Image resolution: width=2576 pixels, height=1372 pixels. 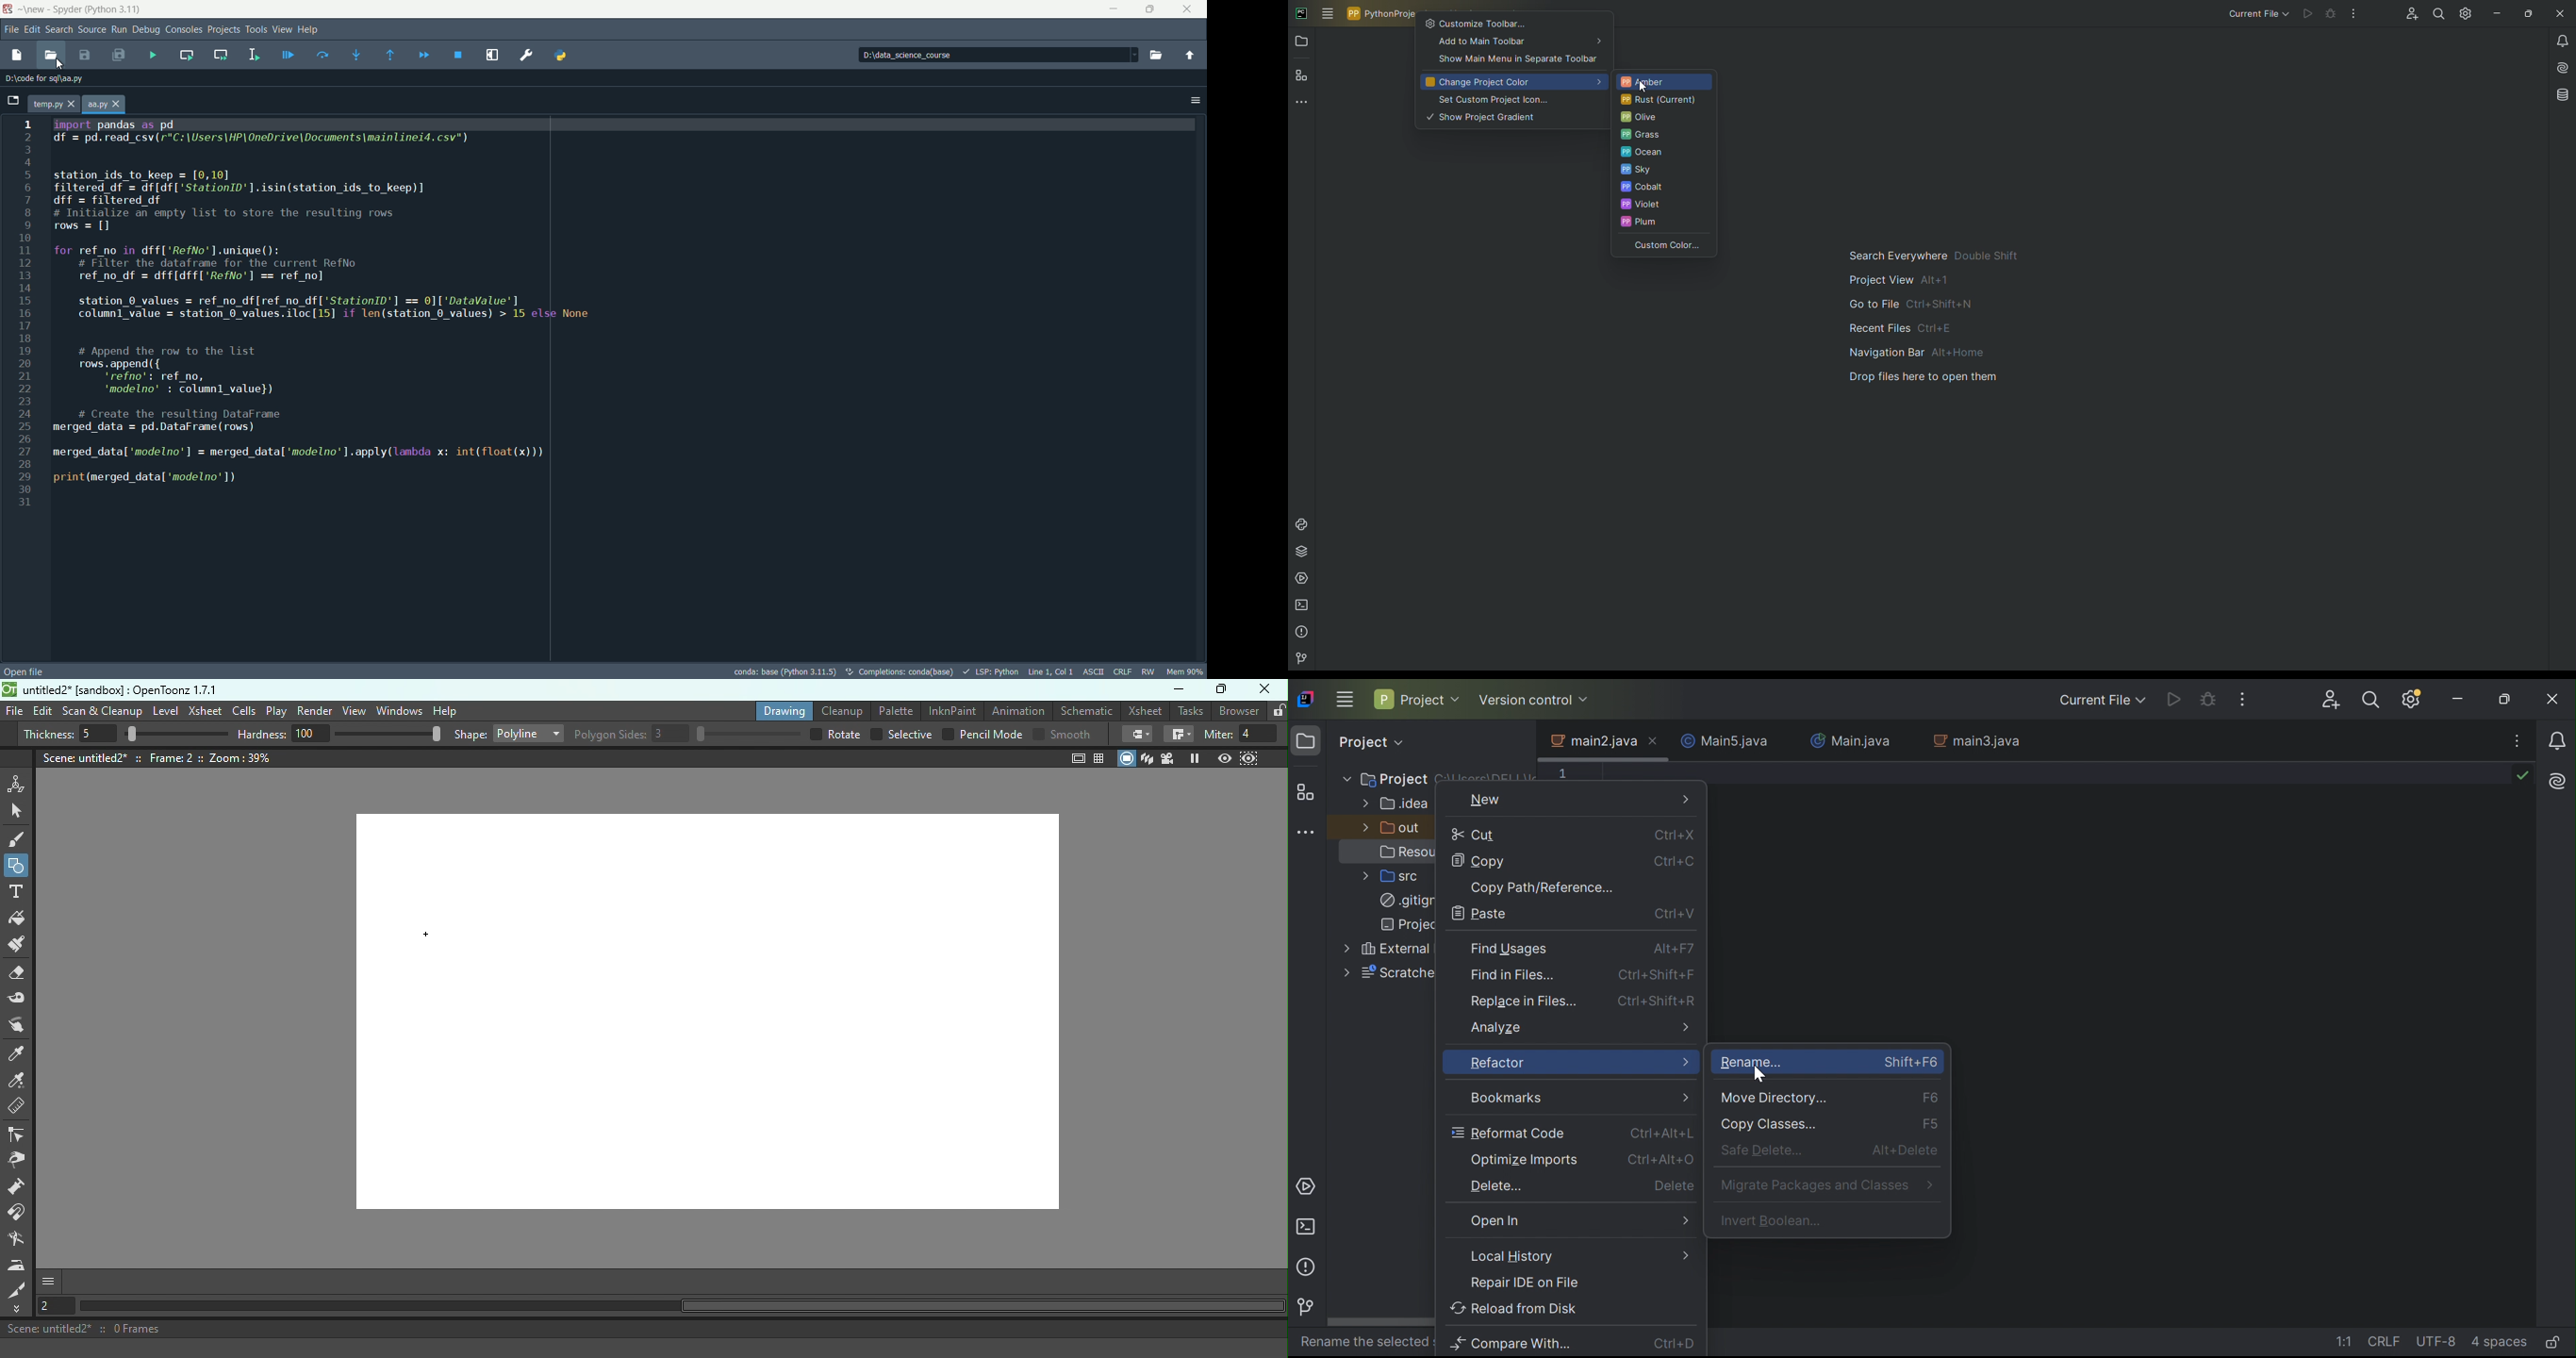 What do you see at coordinates (1170, 758) in the screenshot?
I see `Camera view` at bounding box center [1170, 758].